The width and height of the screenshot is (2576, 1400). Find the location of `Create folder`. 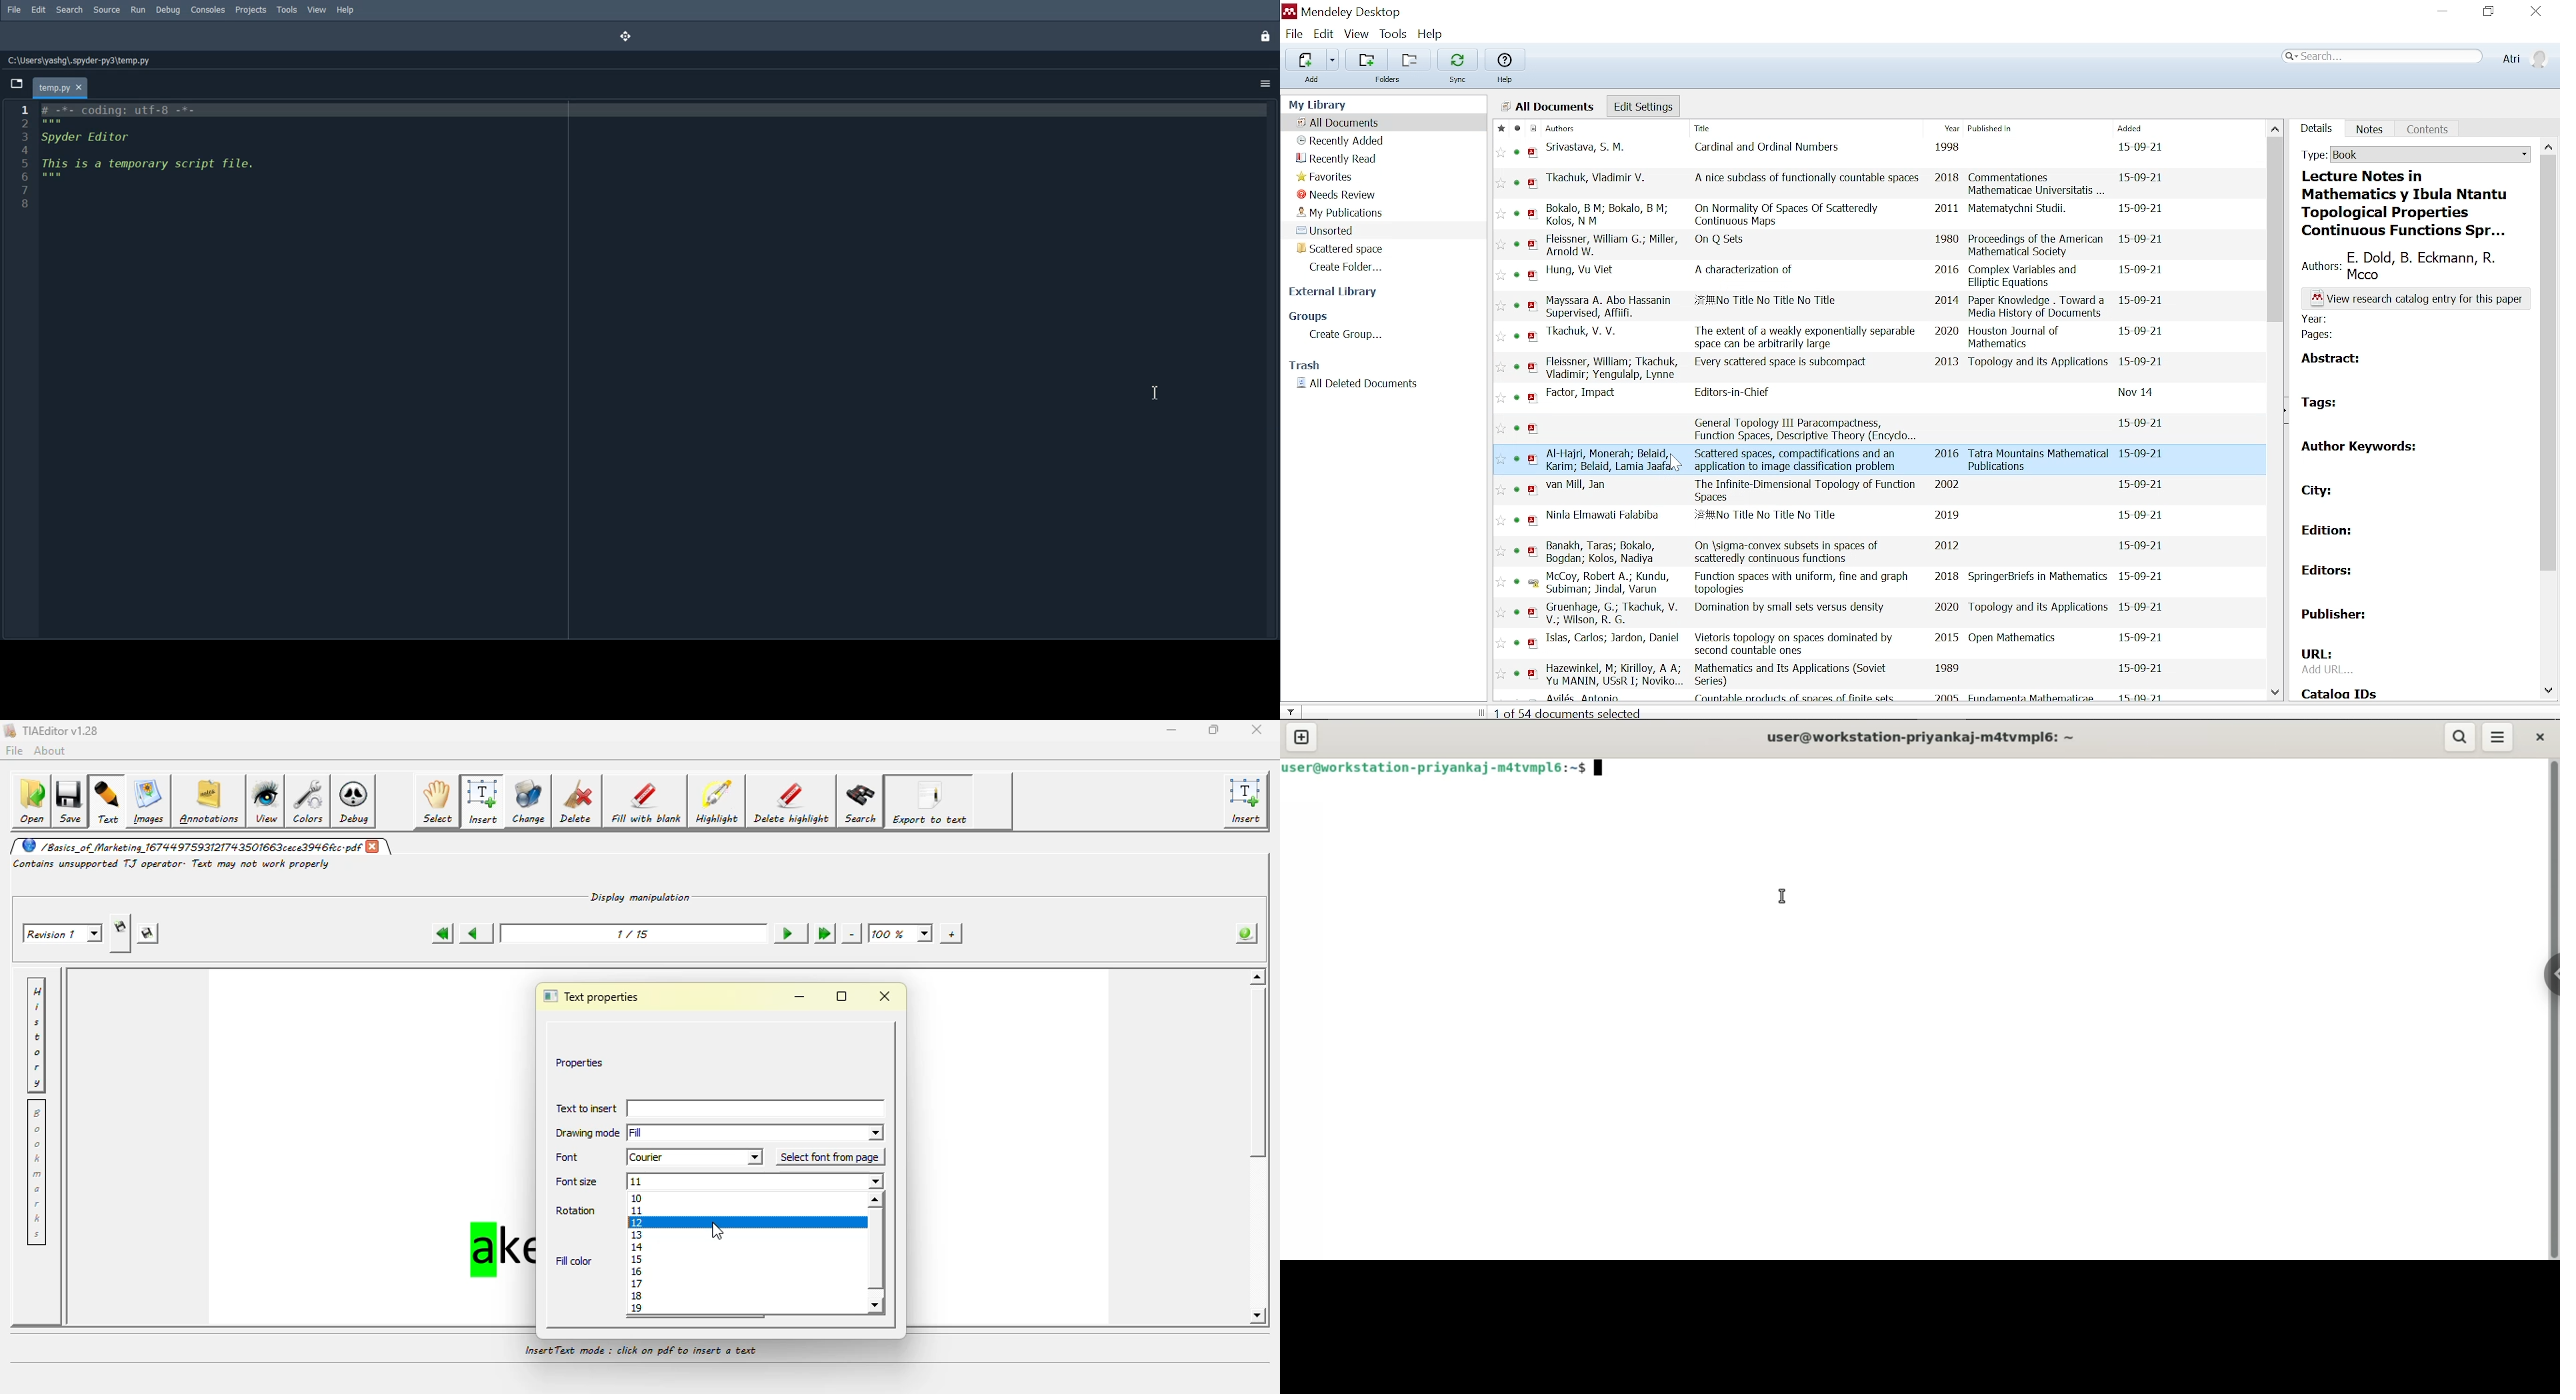

Create folder is located at coordinates (1350, 267).